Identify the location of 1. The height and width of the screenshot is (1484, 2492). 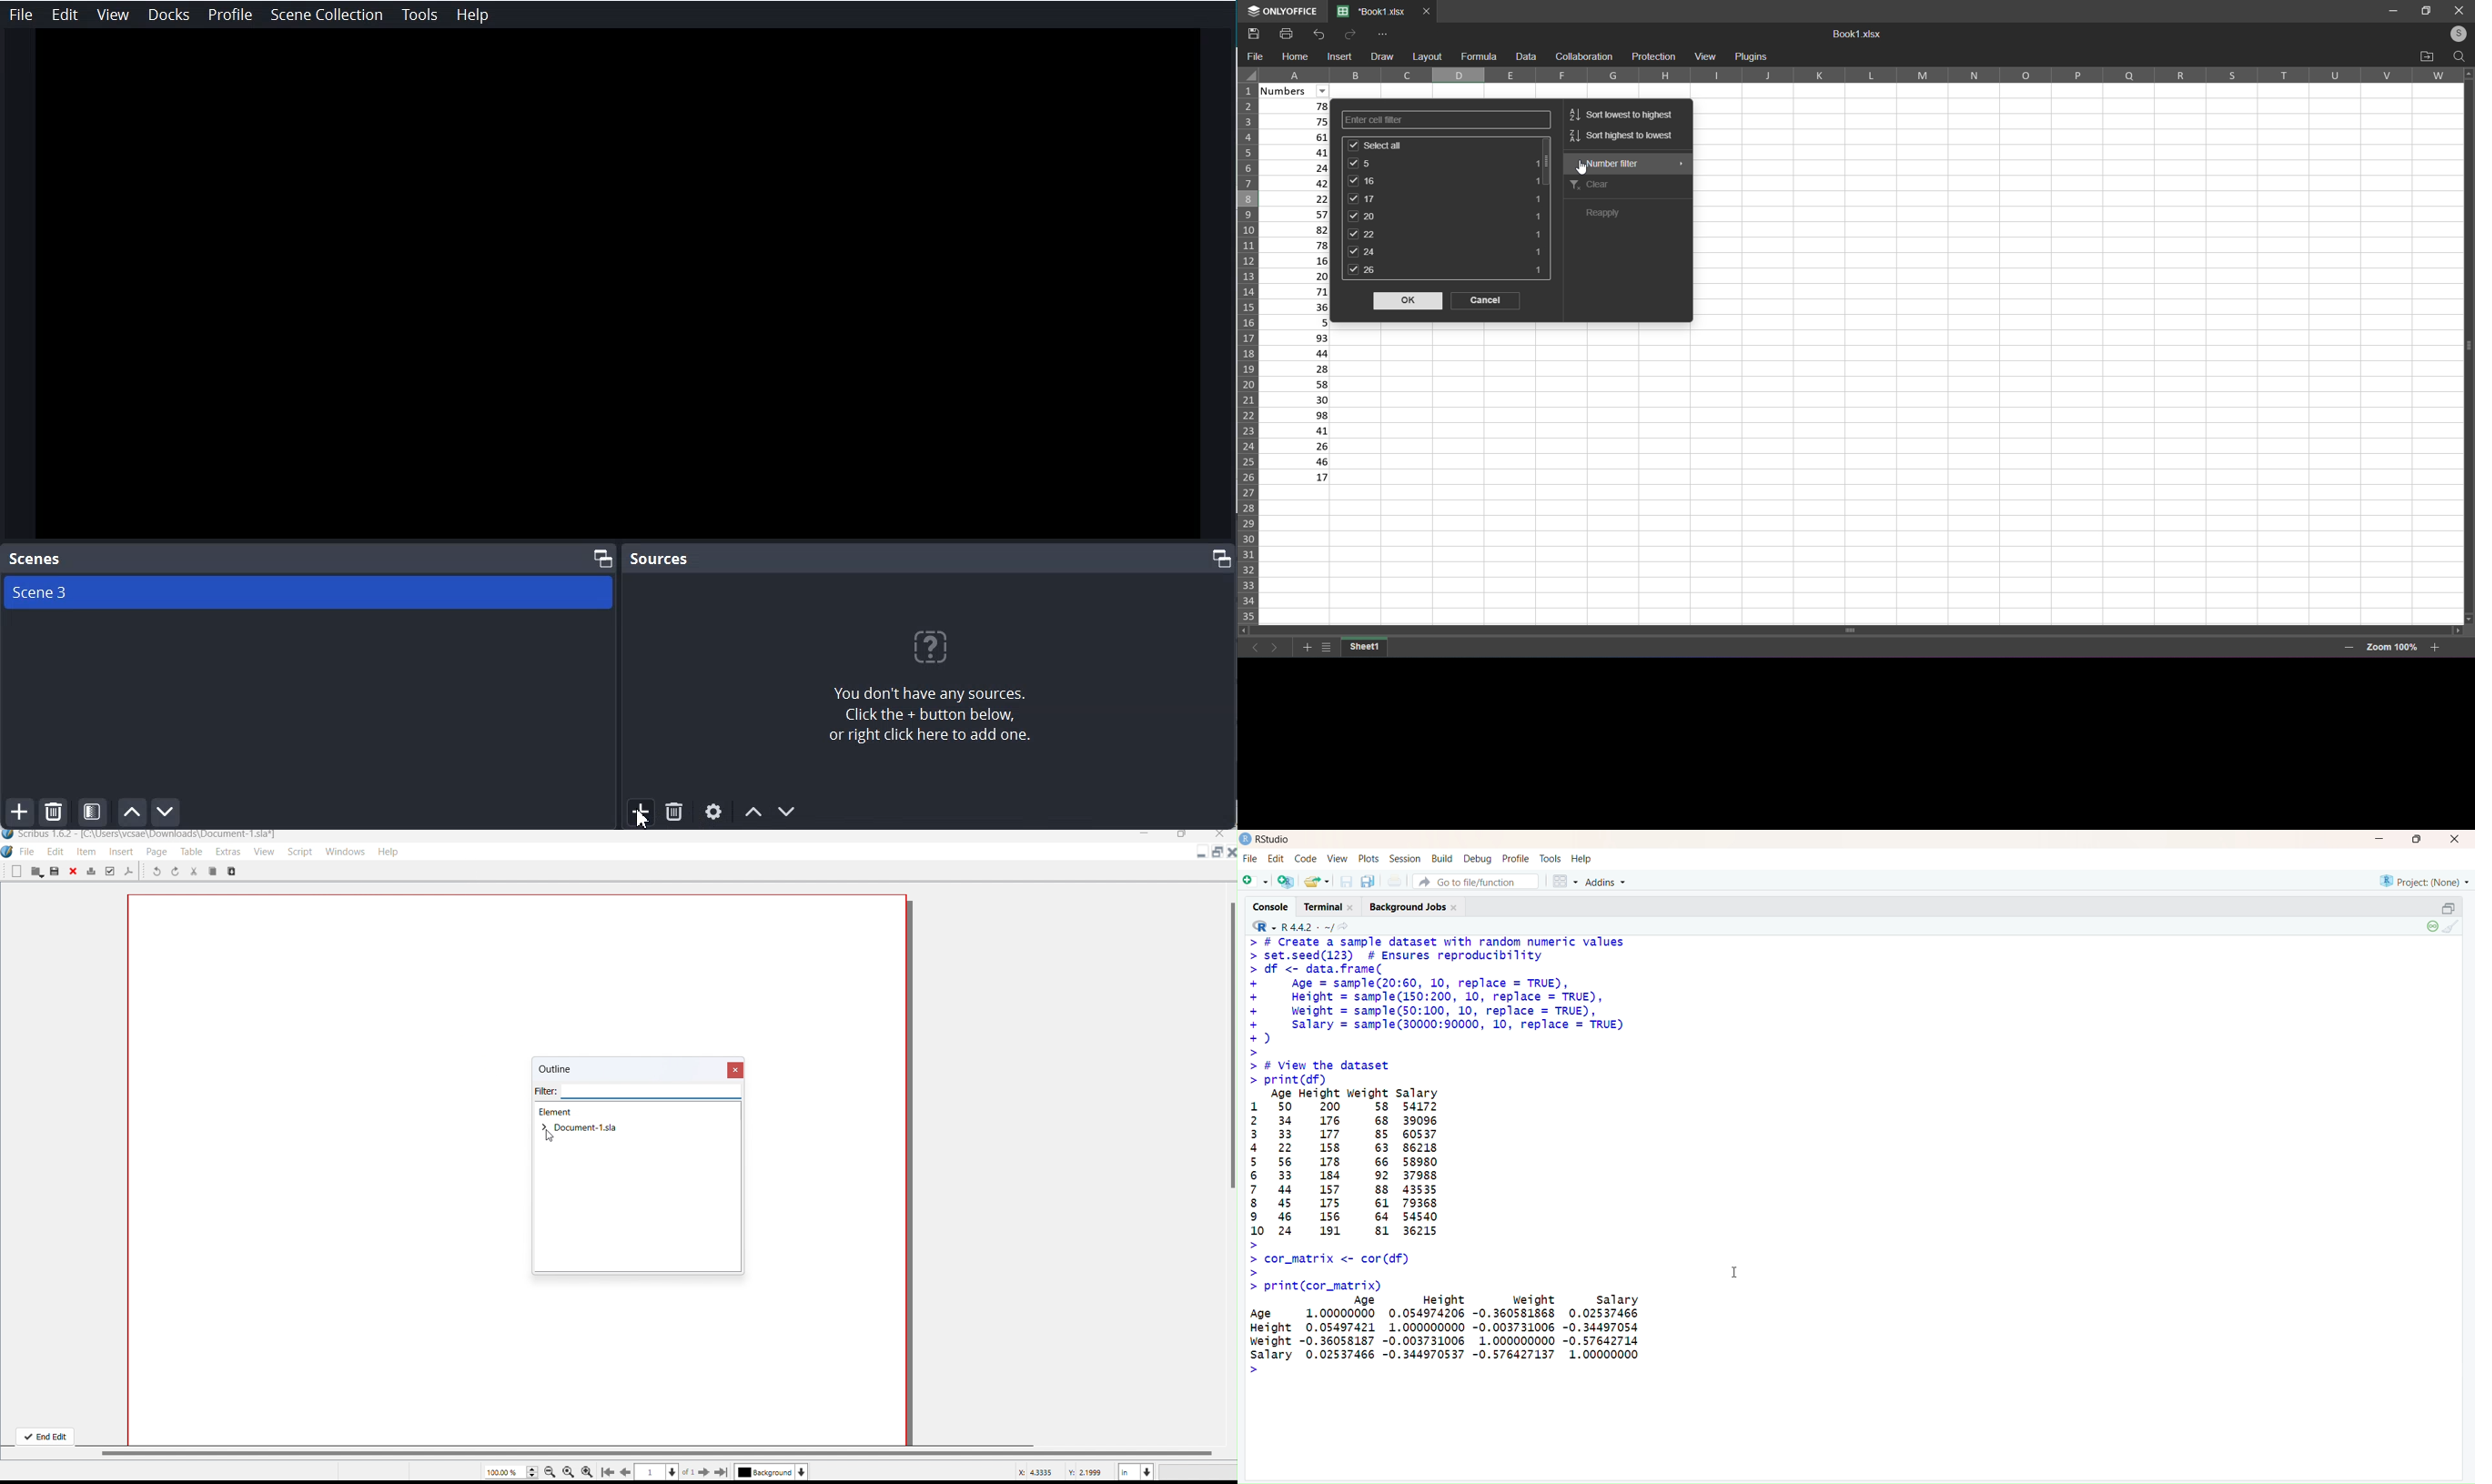
(650, 1472).